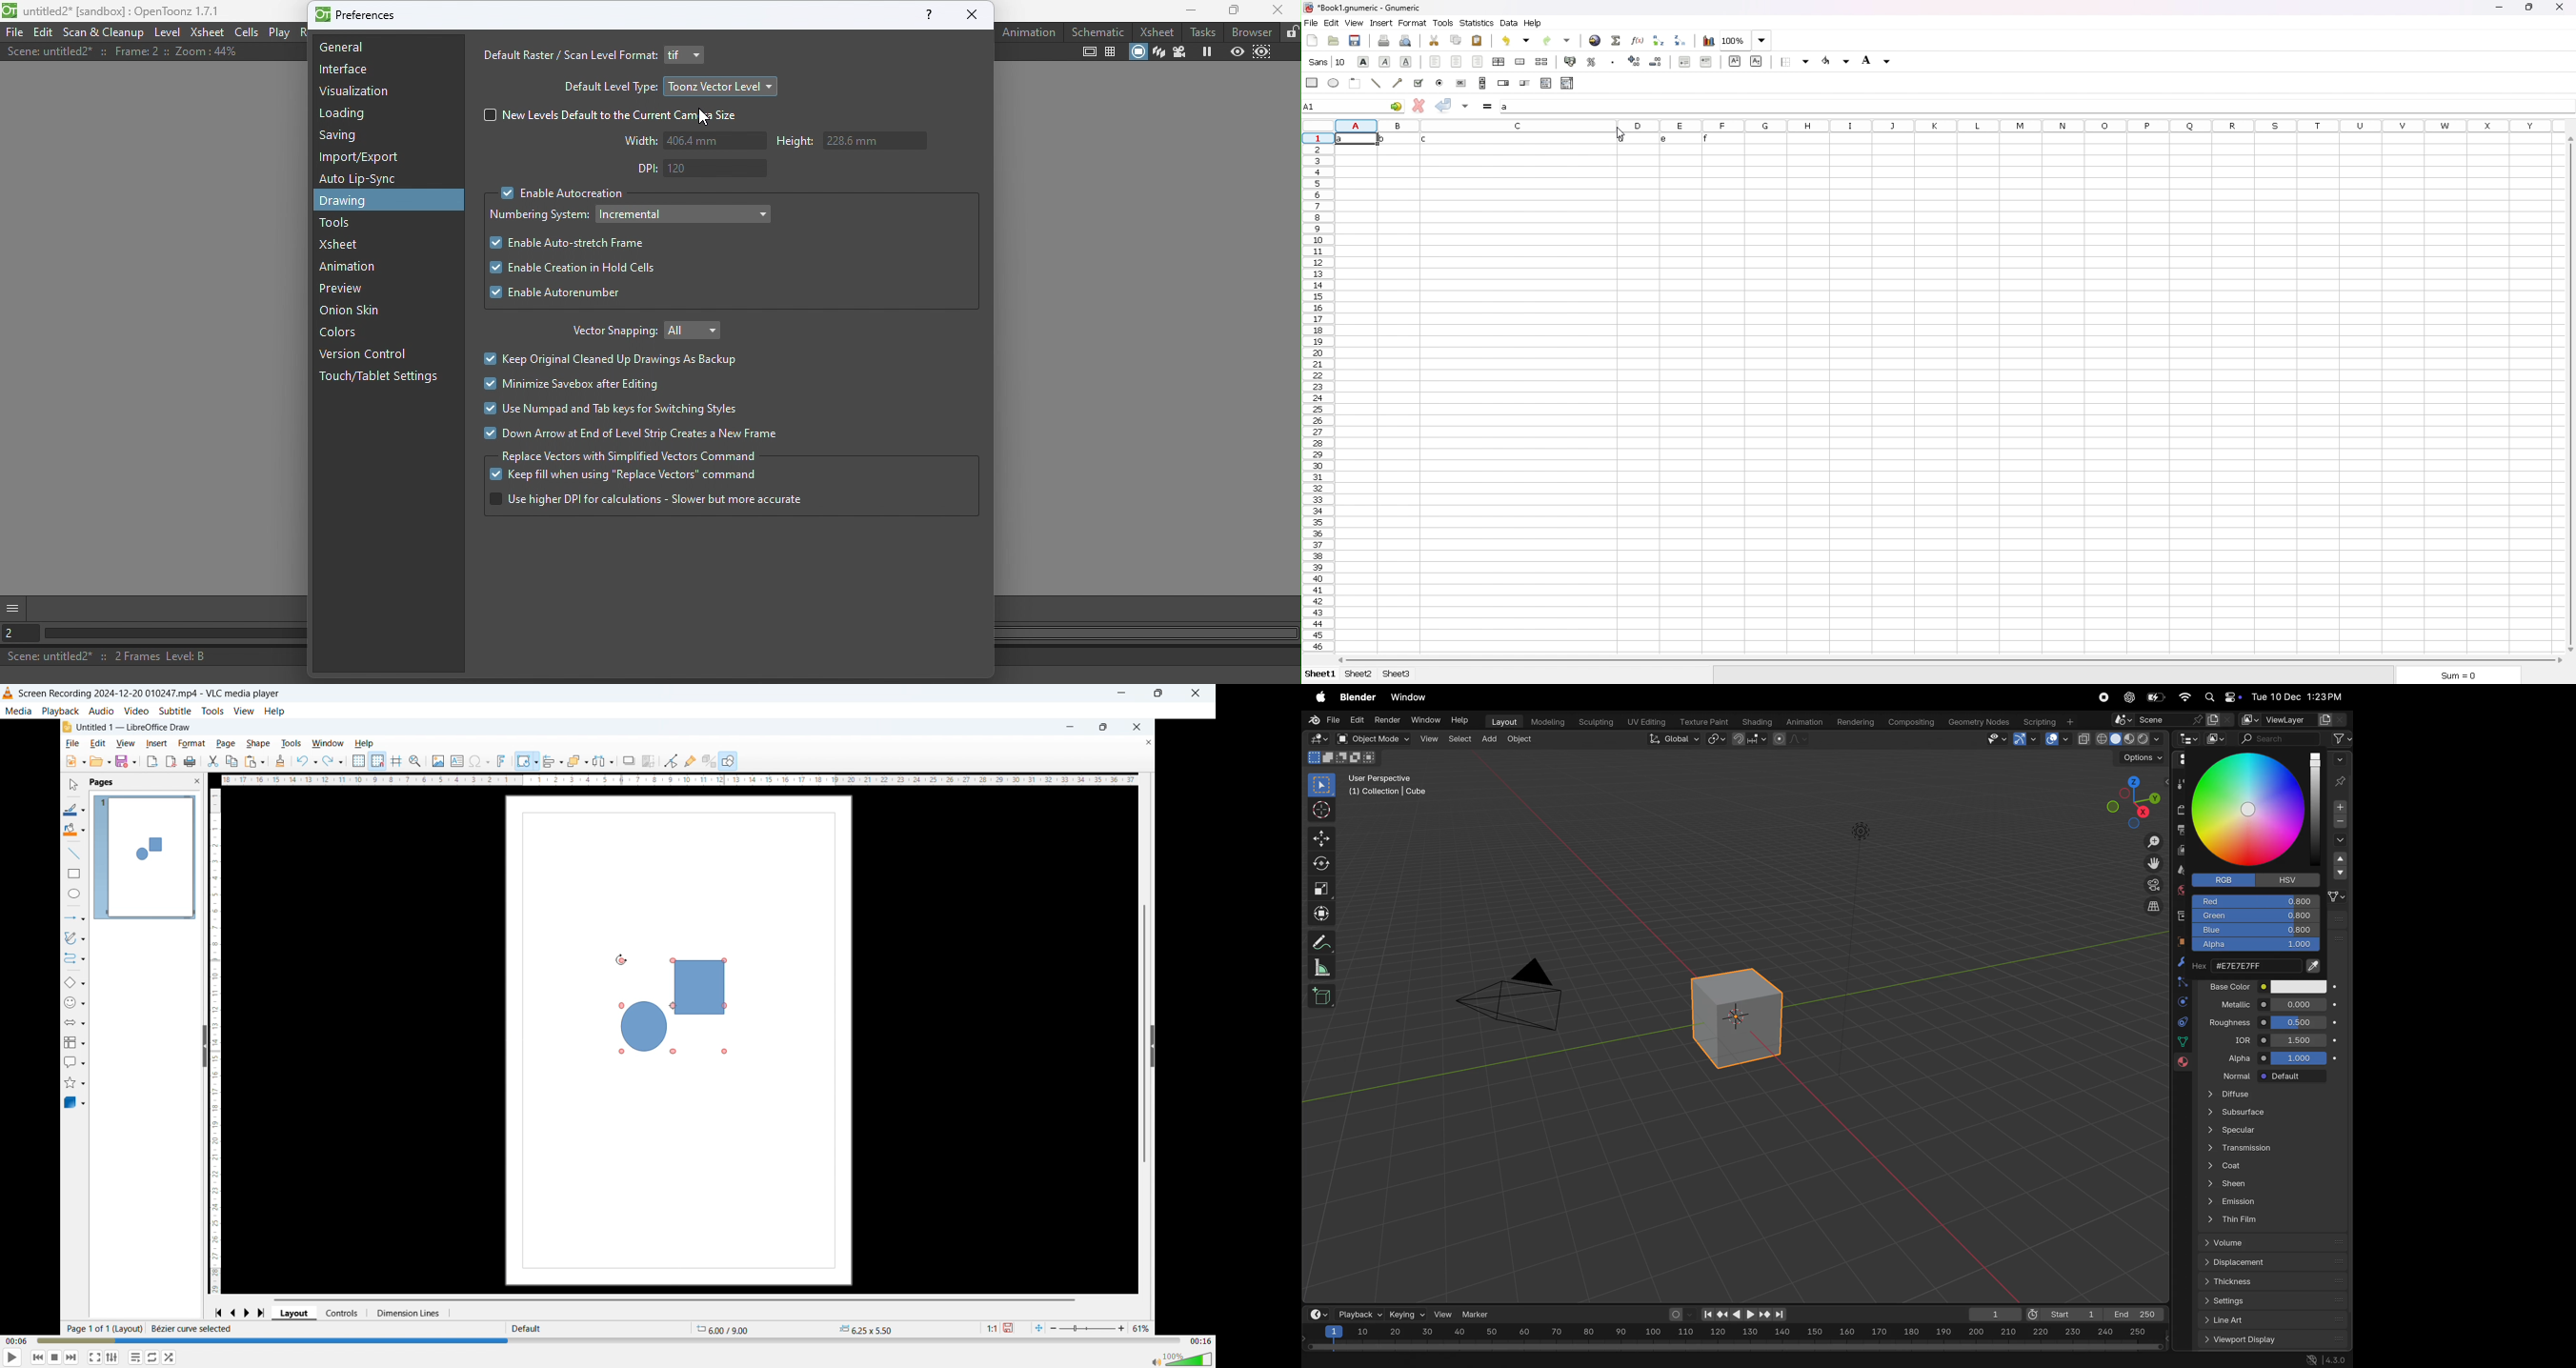 This screenshot has height=1372, width=2576. Describe the element at coordinates (1878, 60) in the screenshot. I see `background` at that location.